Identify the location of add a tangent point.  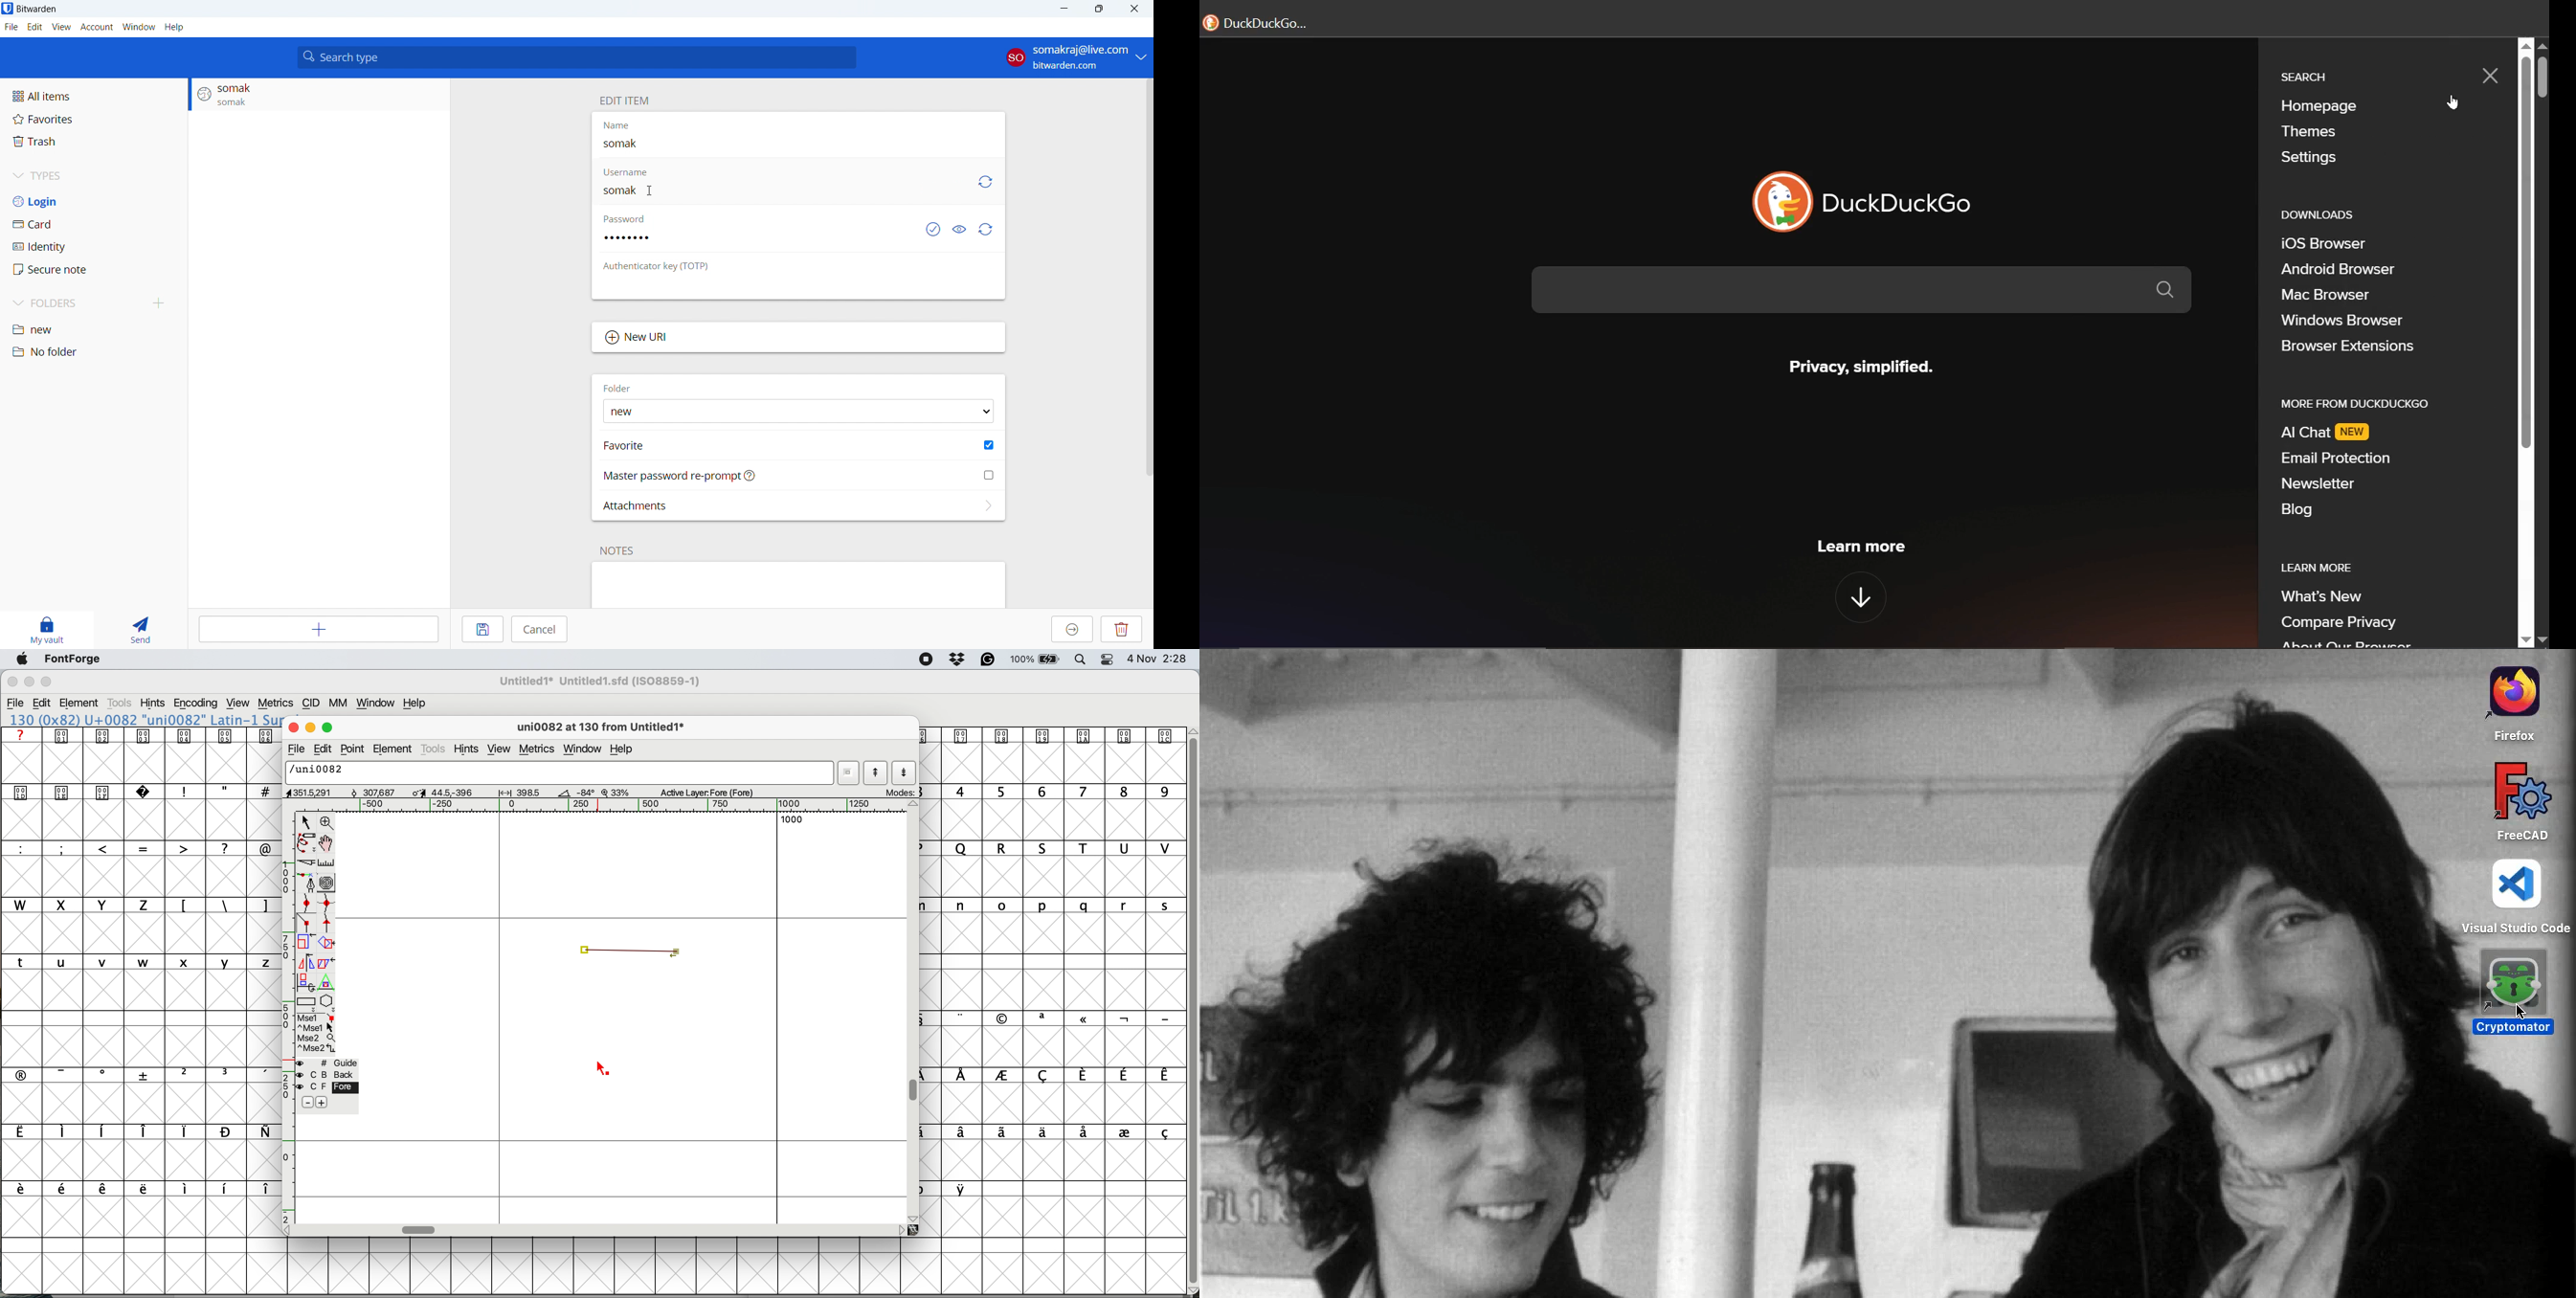
(328, 923).